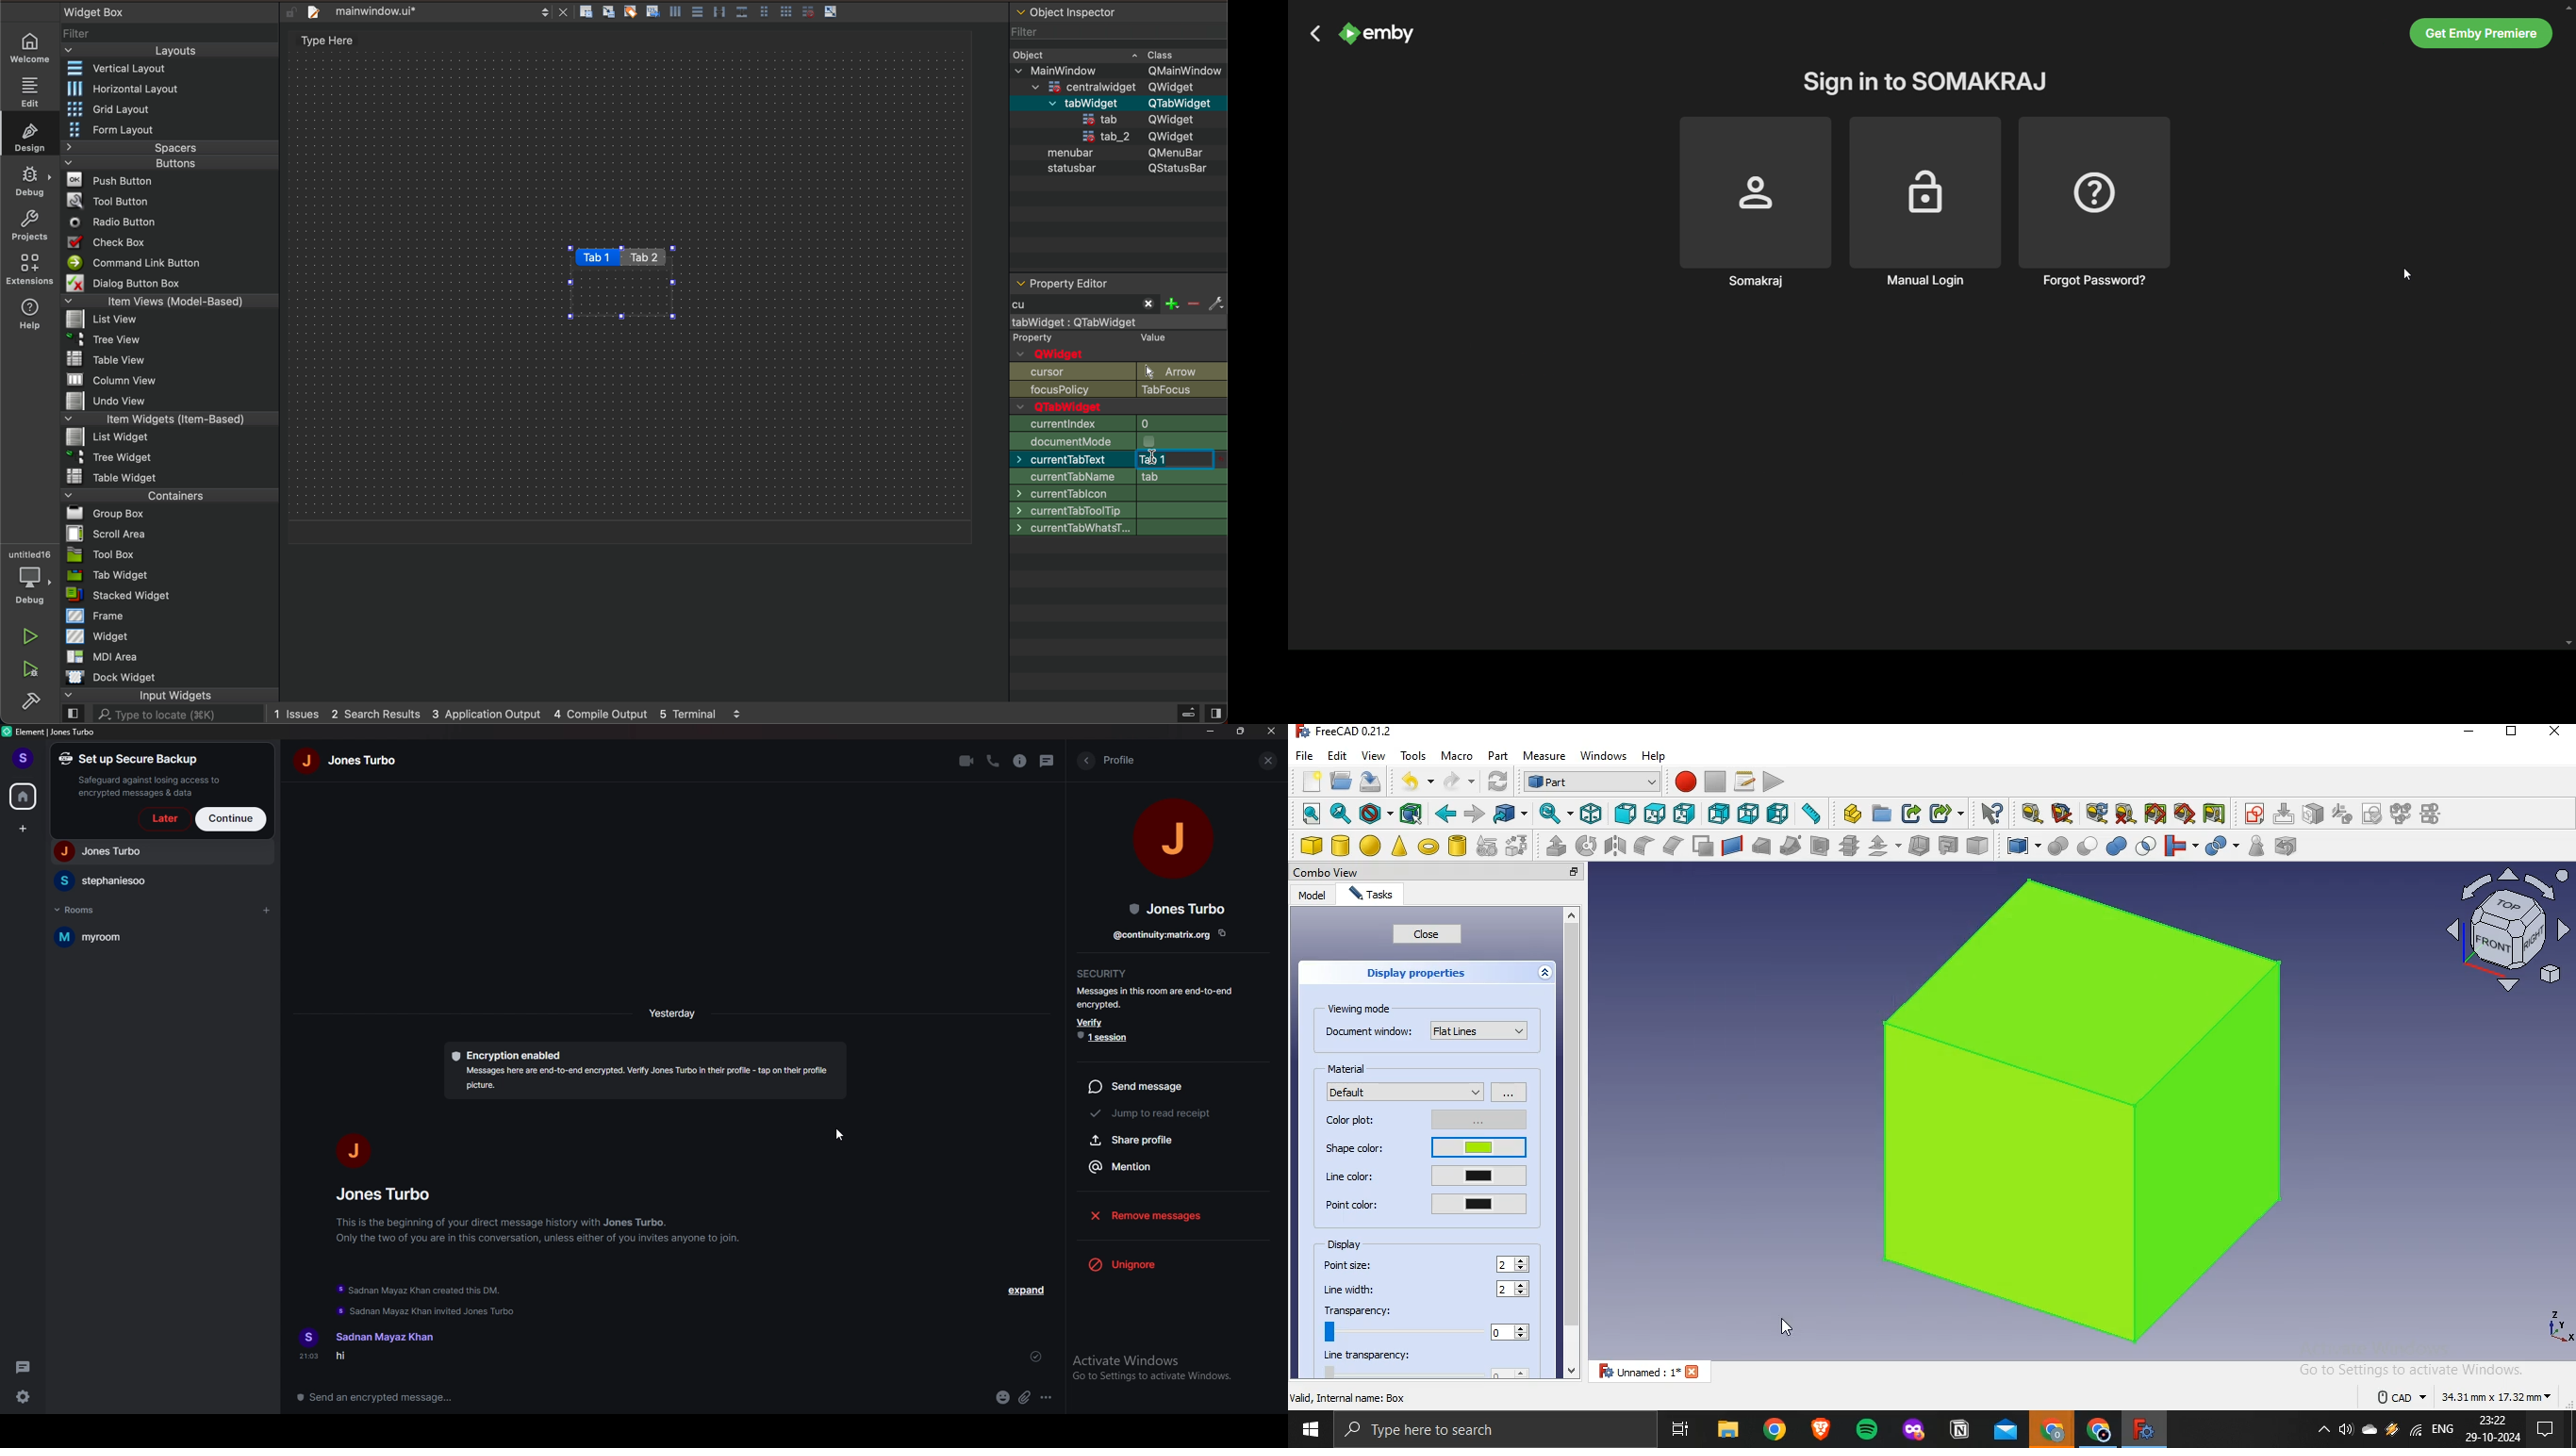 This screenshot has width=2576, height=1456. What do you see at coordinates (2320, 1431) in the screenshot?
I see `show hidden icons` at bounding box center [2320, 1431].